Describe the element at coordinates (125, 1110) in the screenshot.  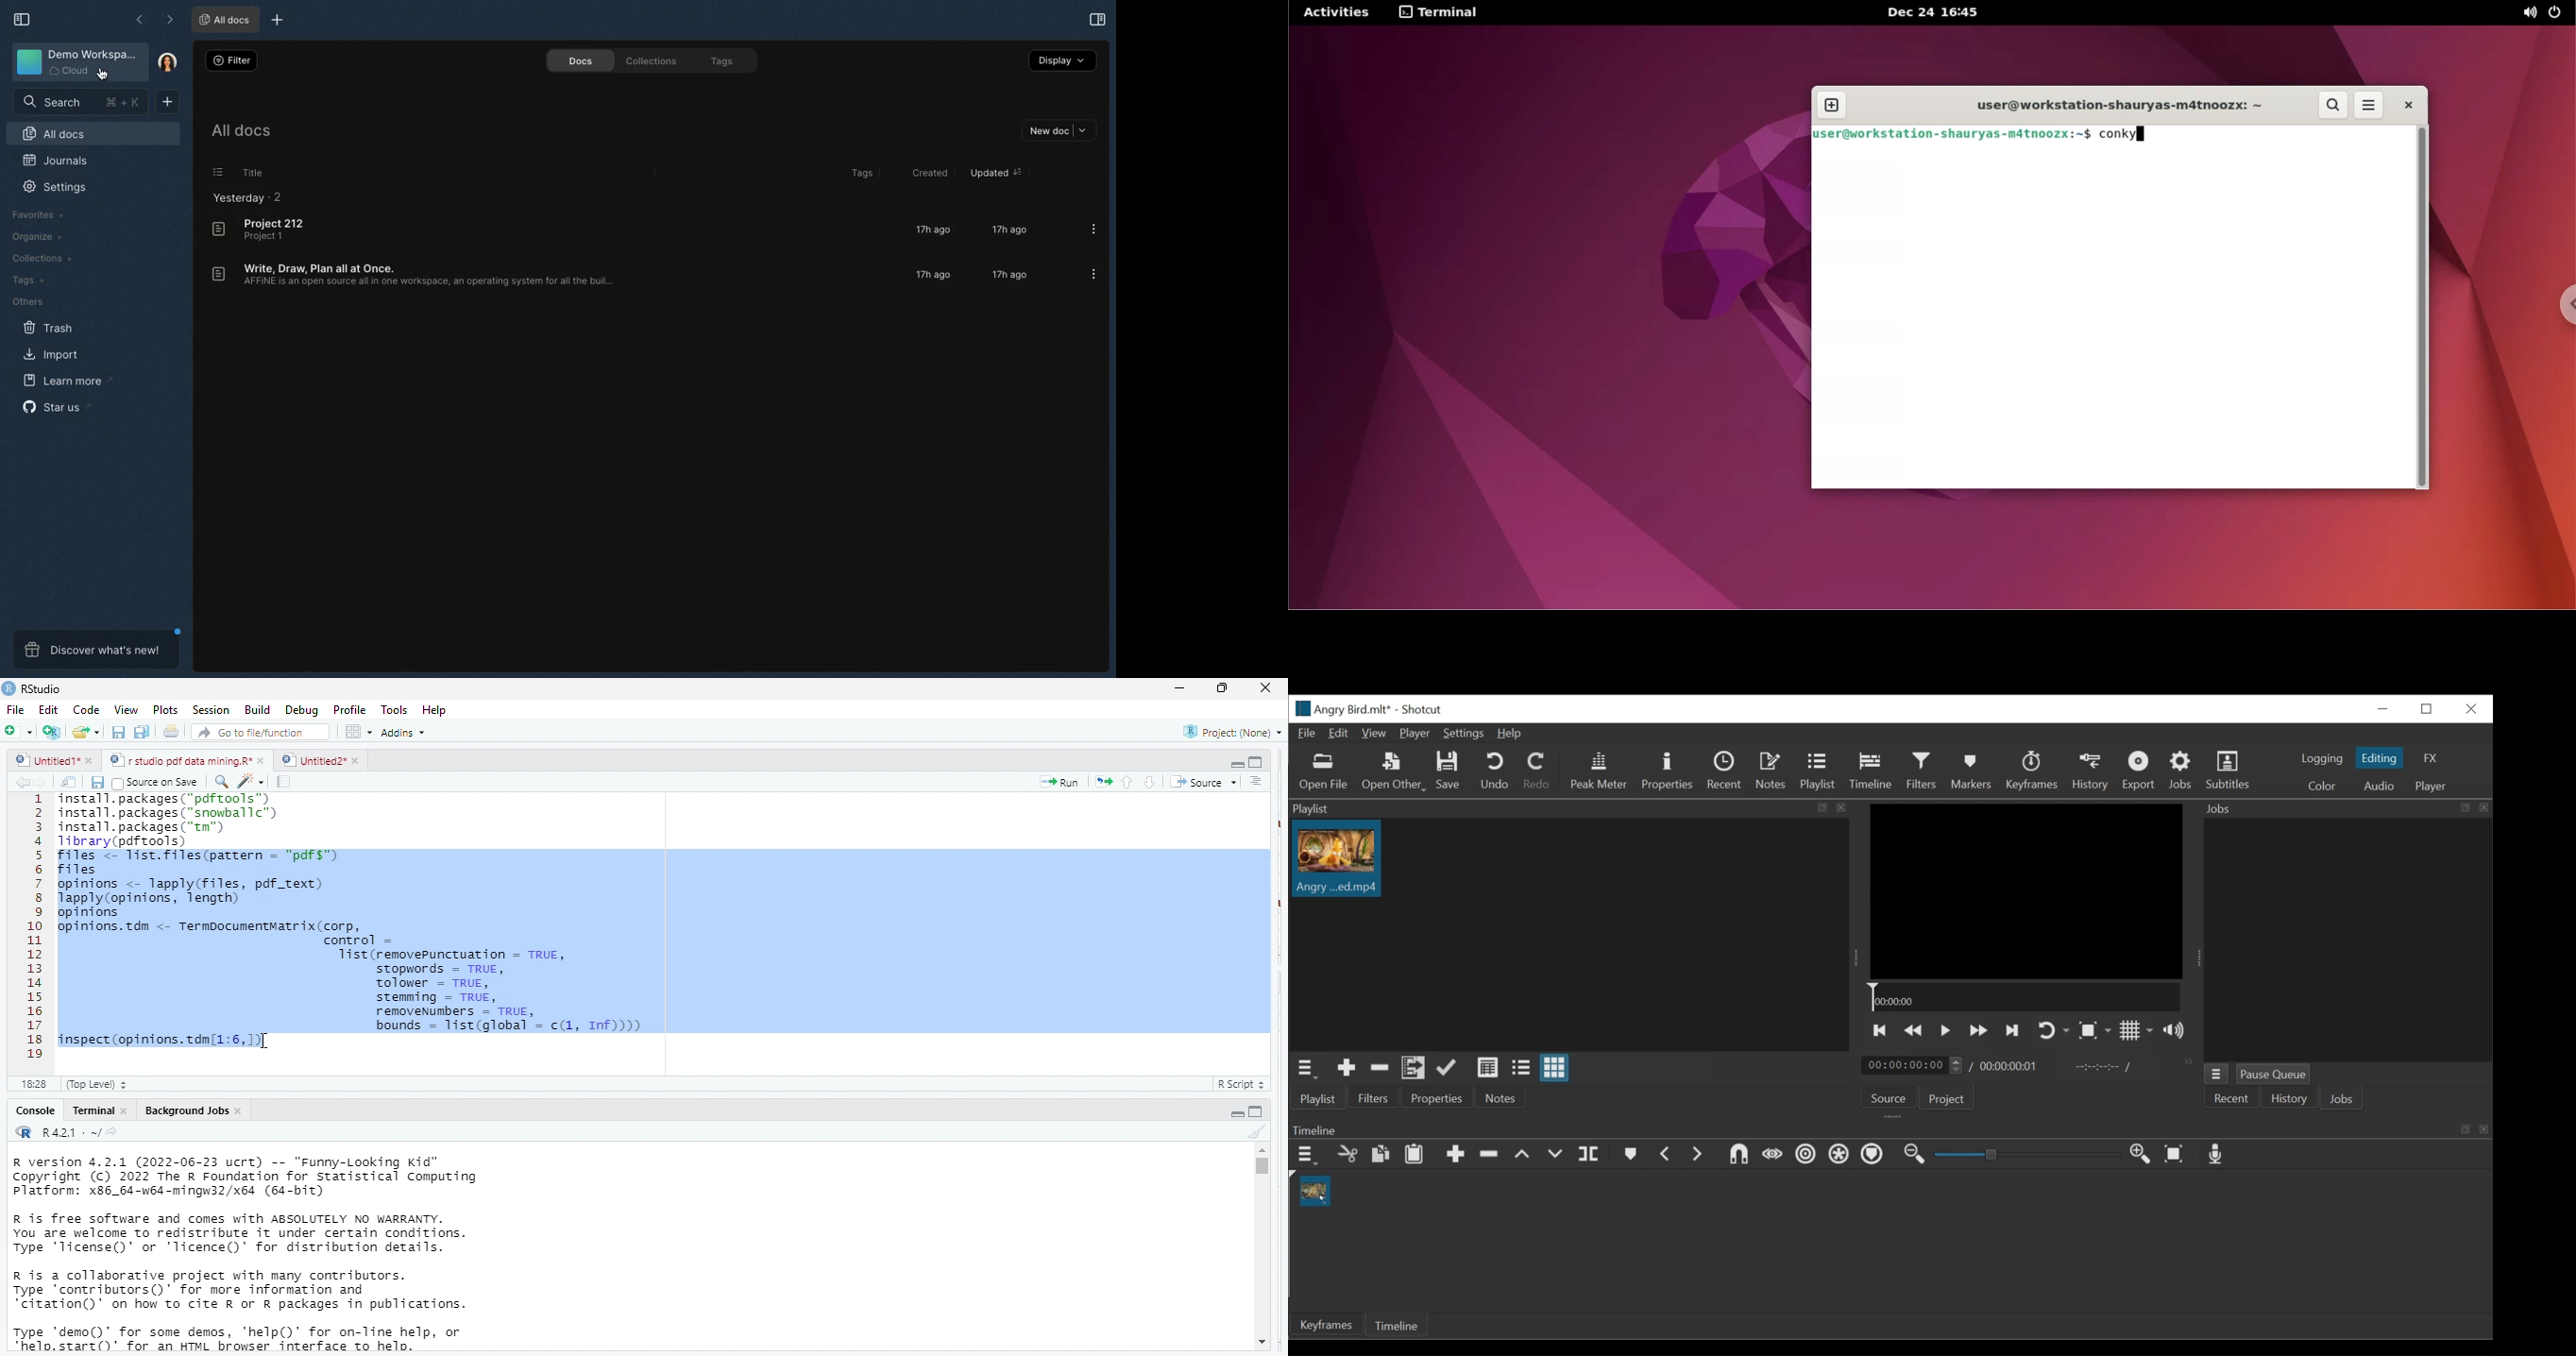
I see `close` at that location.